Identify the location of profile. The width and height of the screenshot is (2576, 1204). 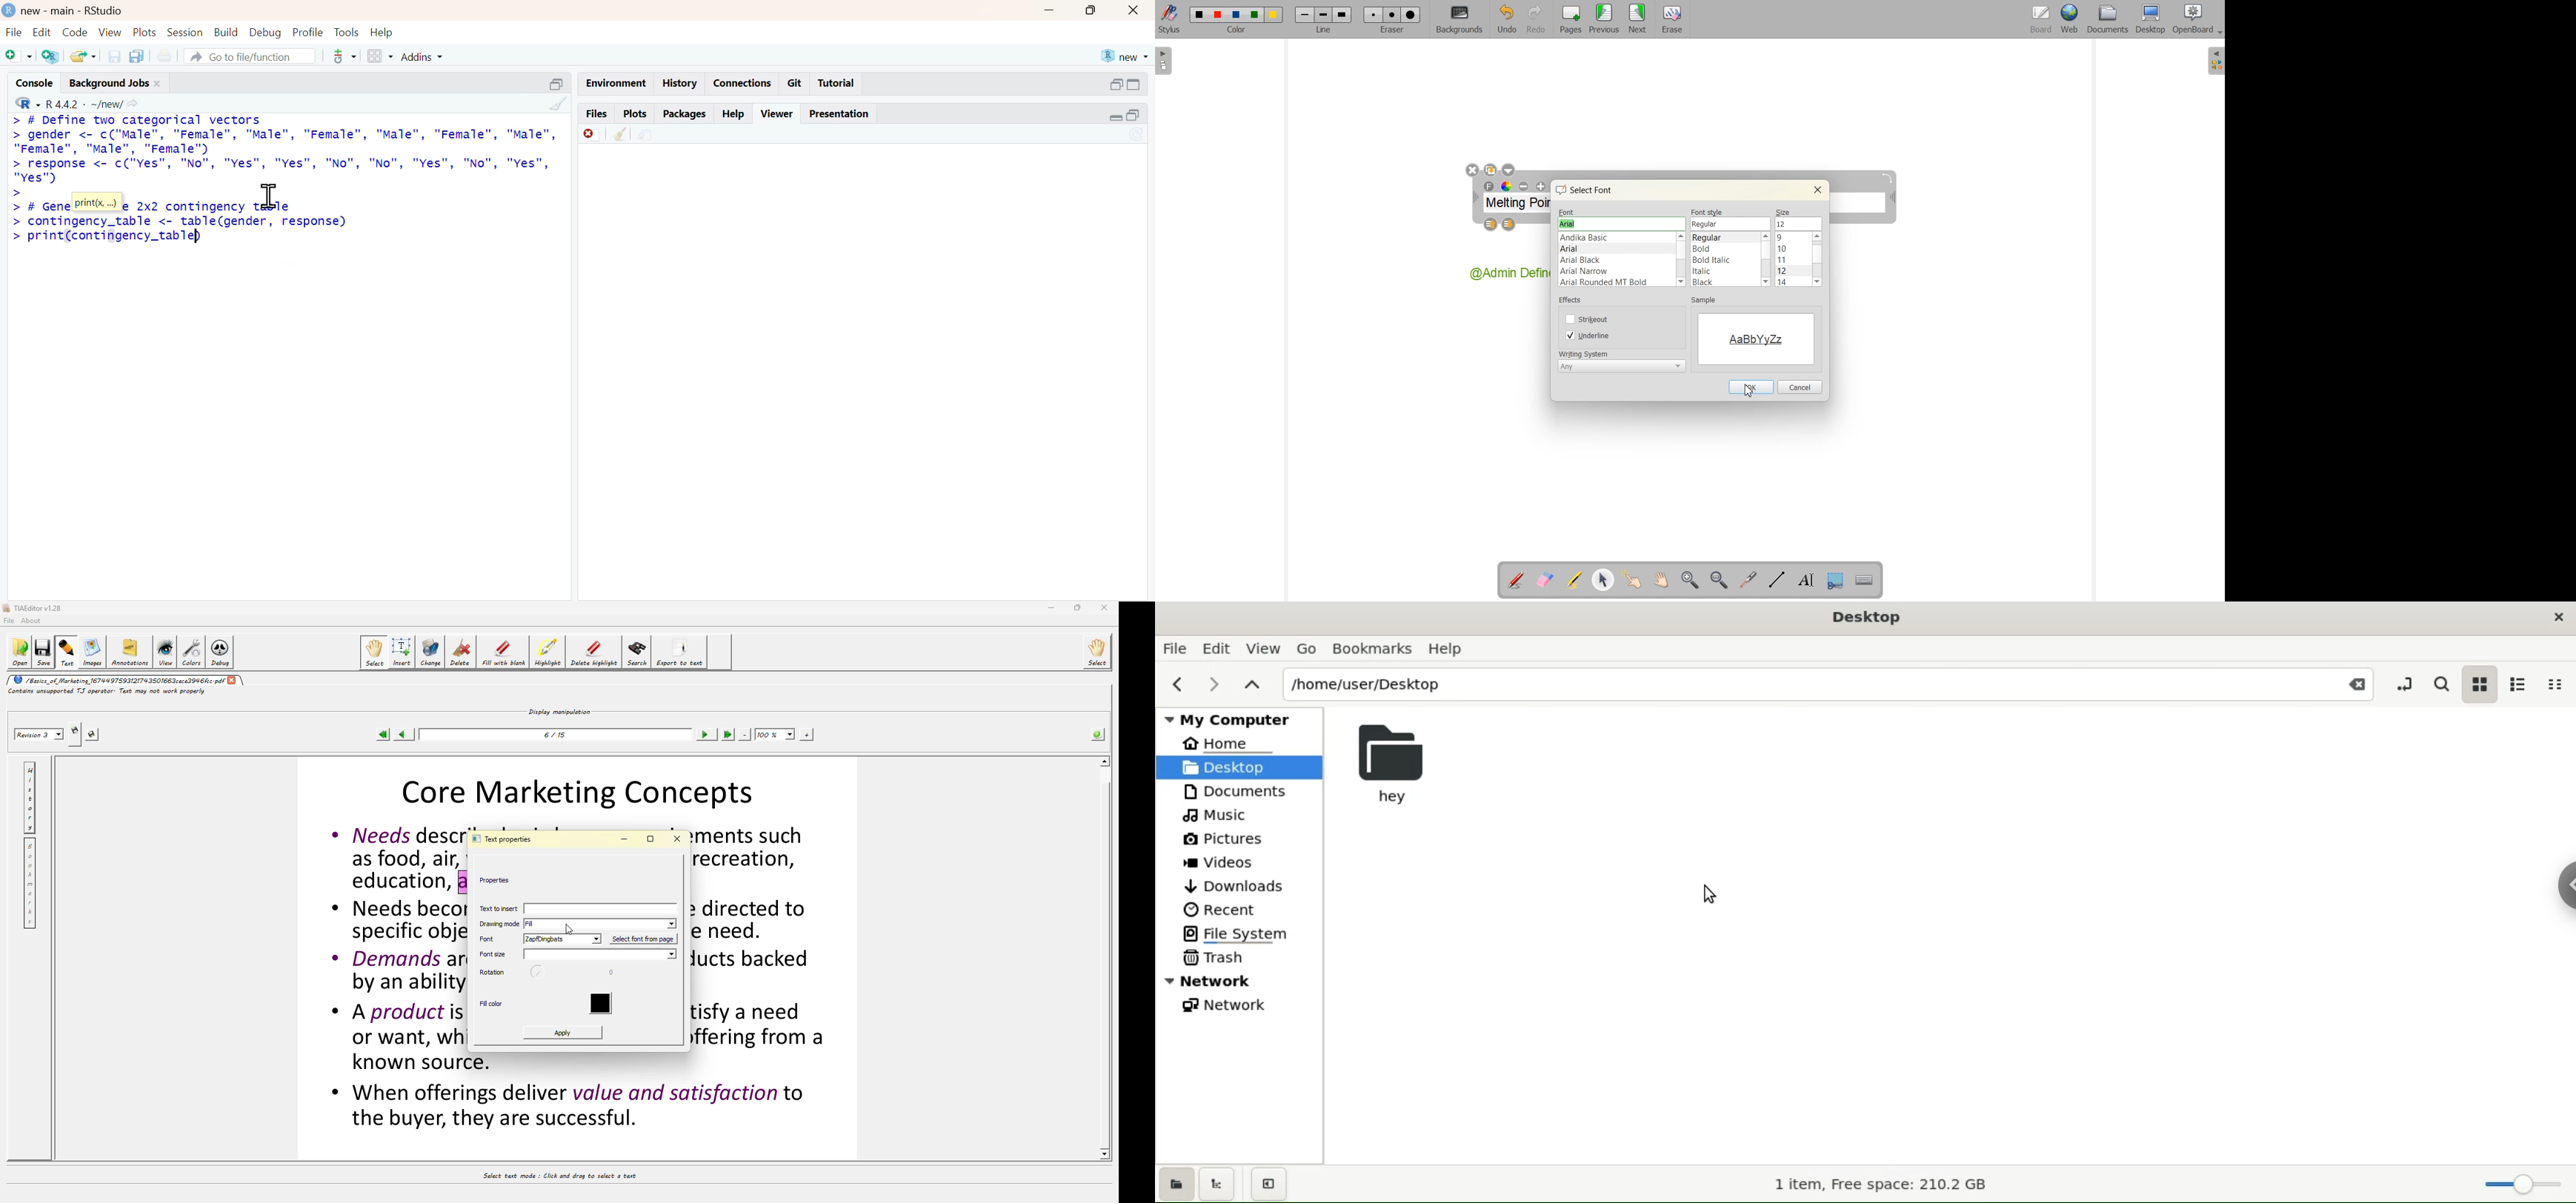
(309, 32).